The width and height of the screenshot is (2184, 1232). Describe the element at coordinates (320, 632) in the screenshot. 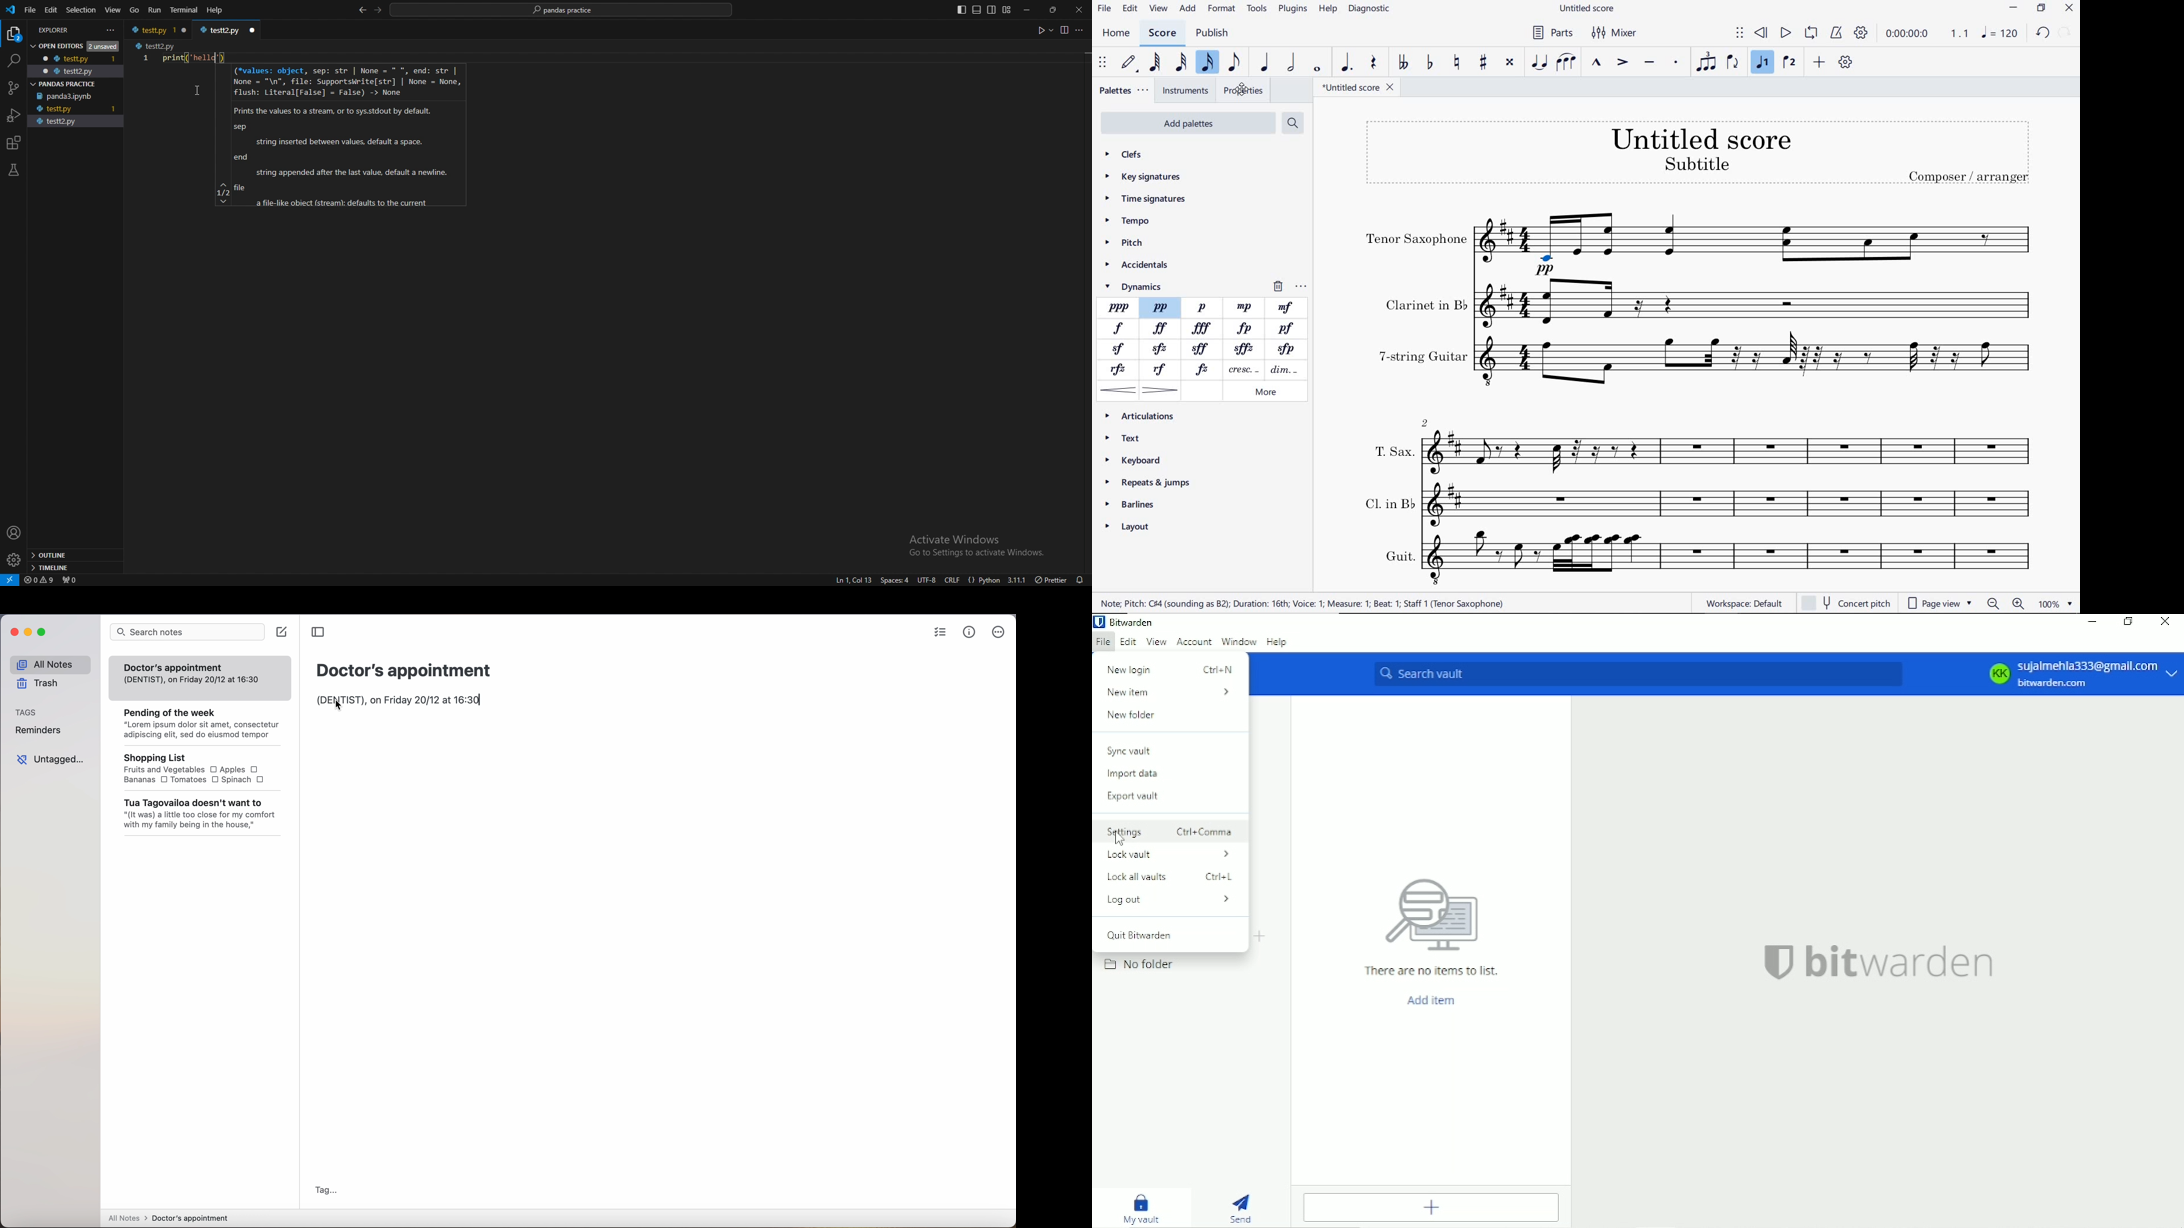

I see `toggle sidebar` at that location.